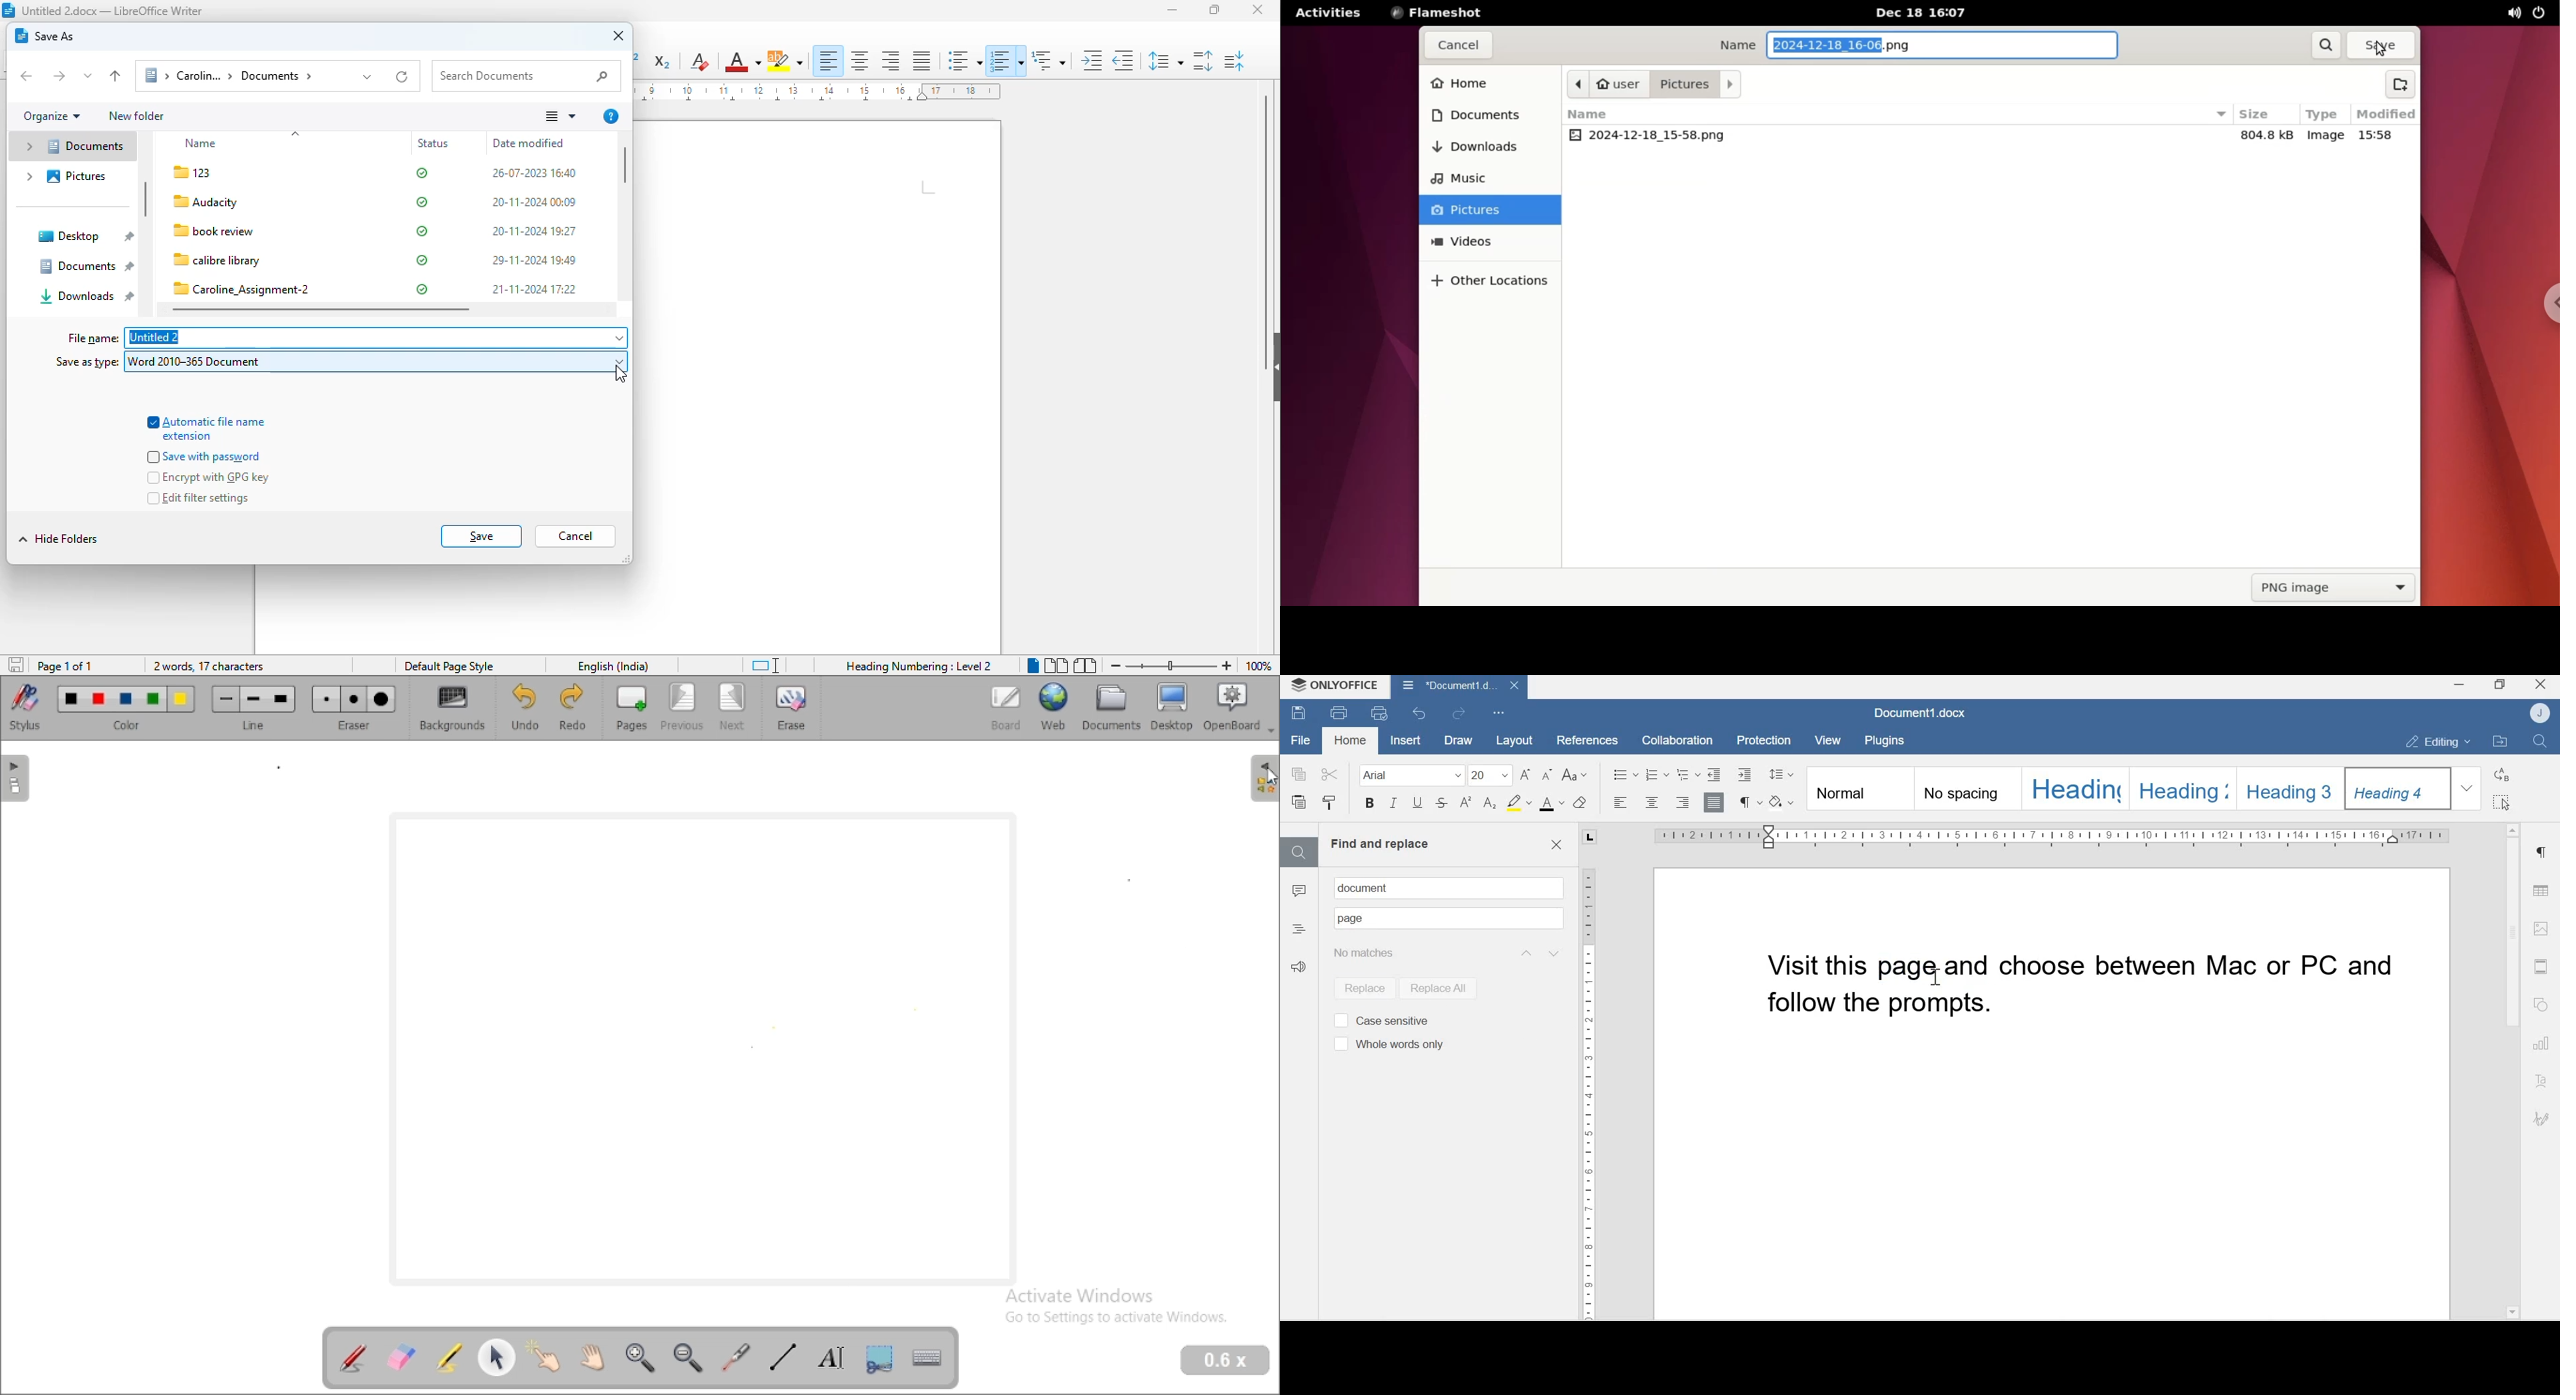 This screenshot has height=1400, width=2576. Describe the element at coordinates (1299, 714) in the screenshot. I see `Save` at that location.